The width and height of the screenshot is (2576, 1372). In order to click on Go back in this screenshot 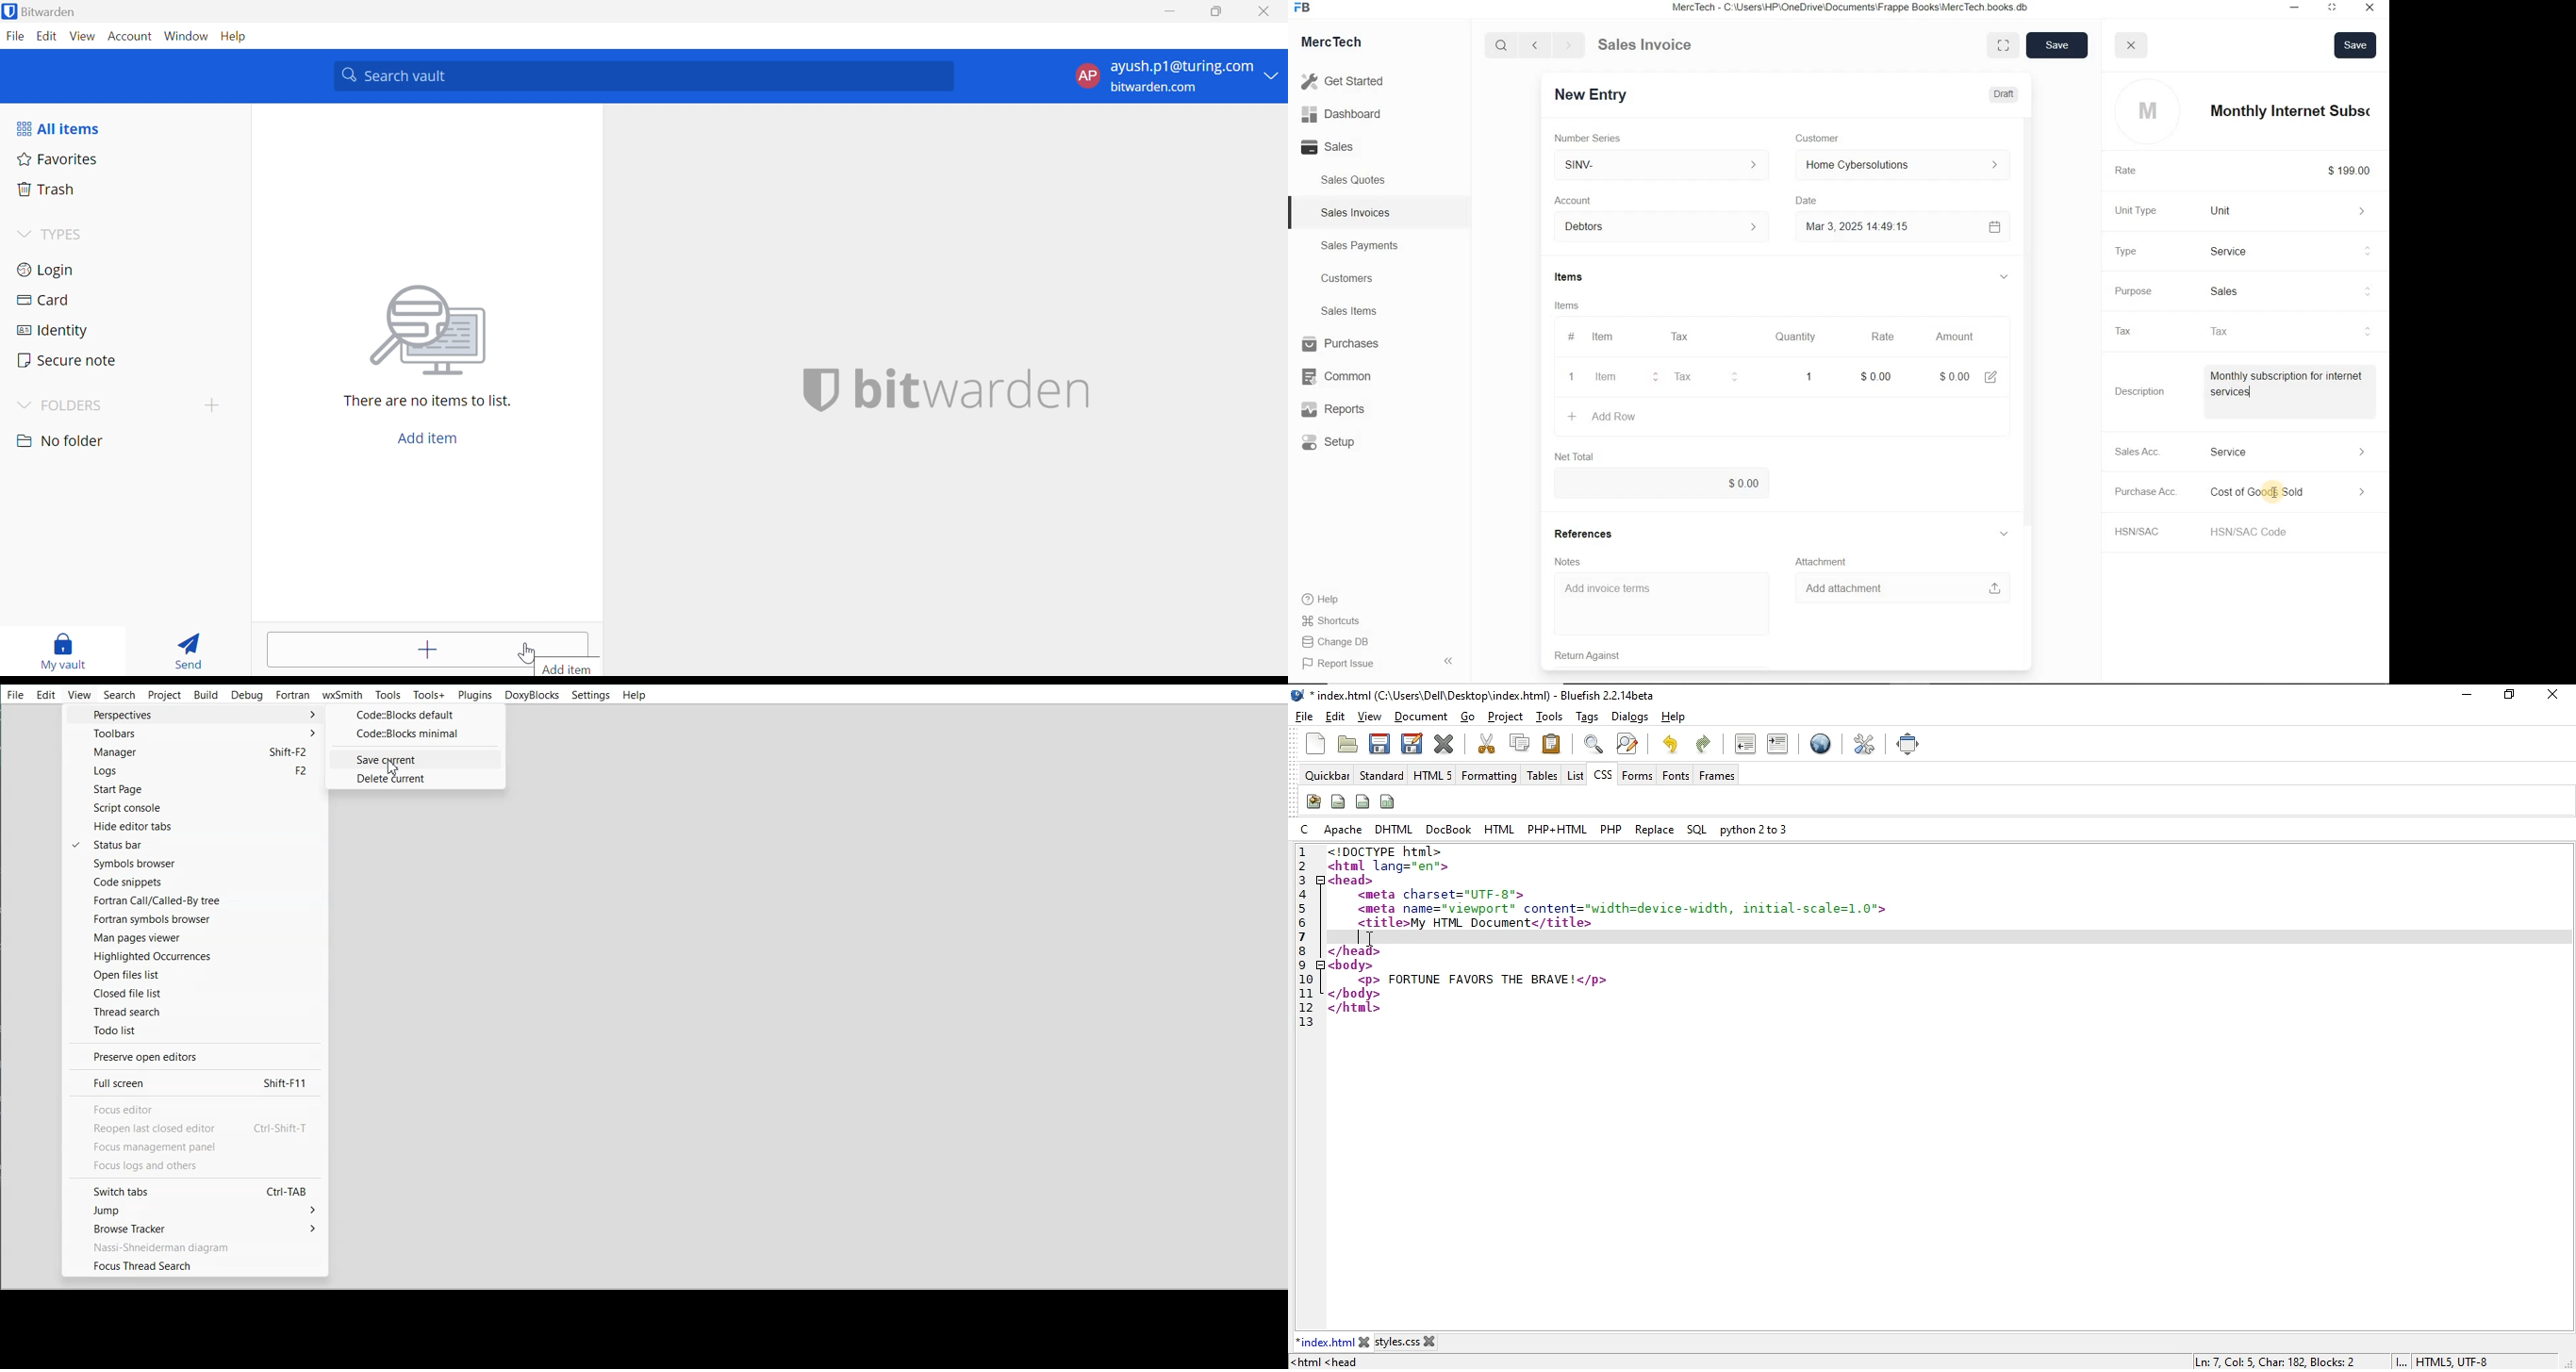, I will do `click(1537, 45)`.